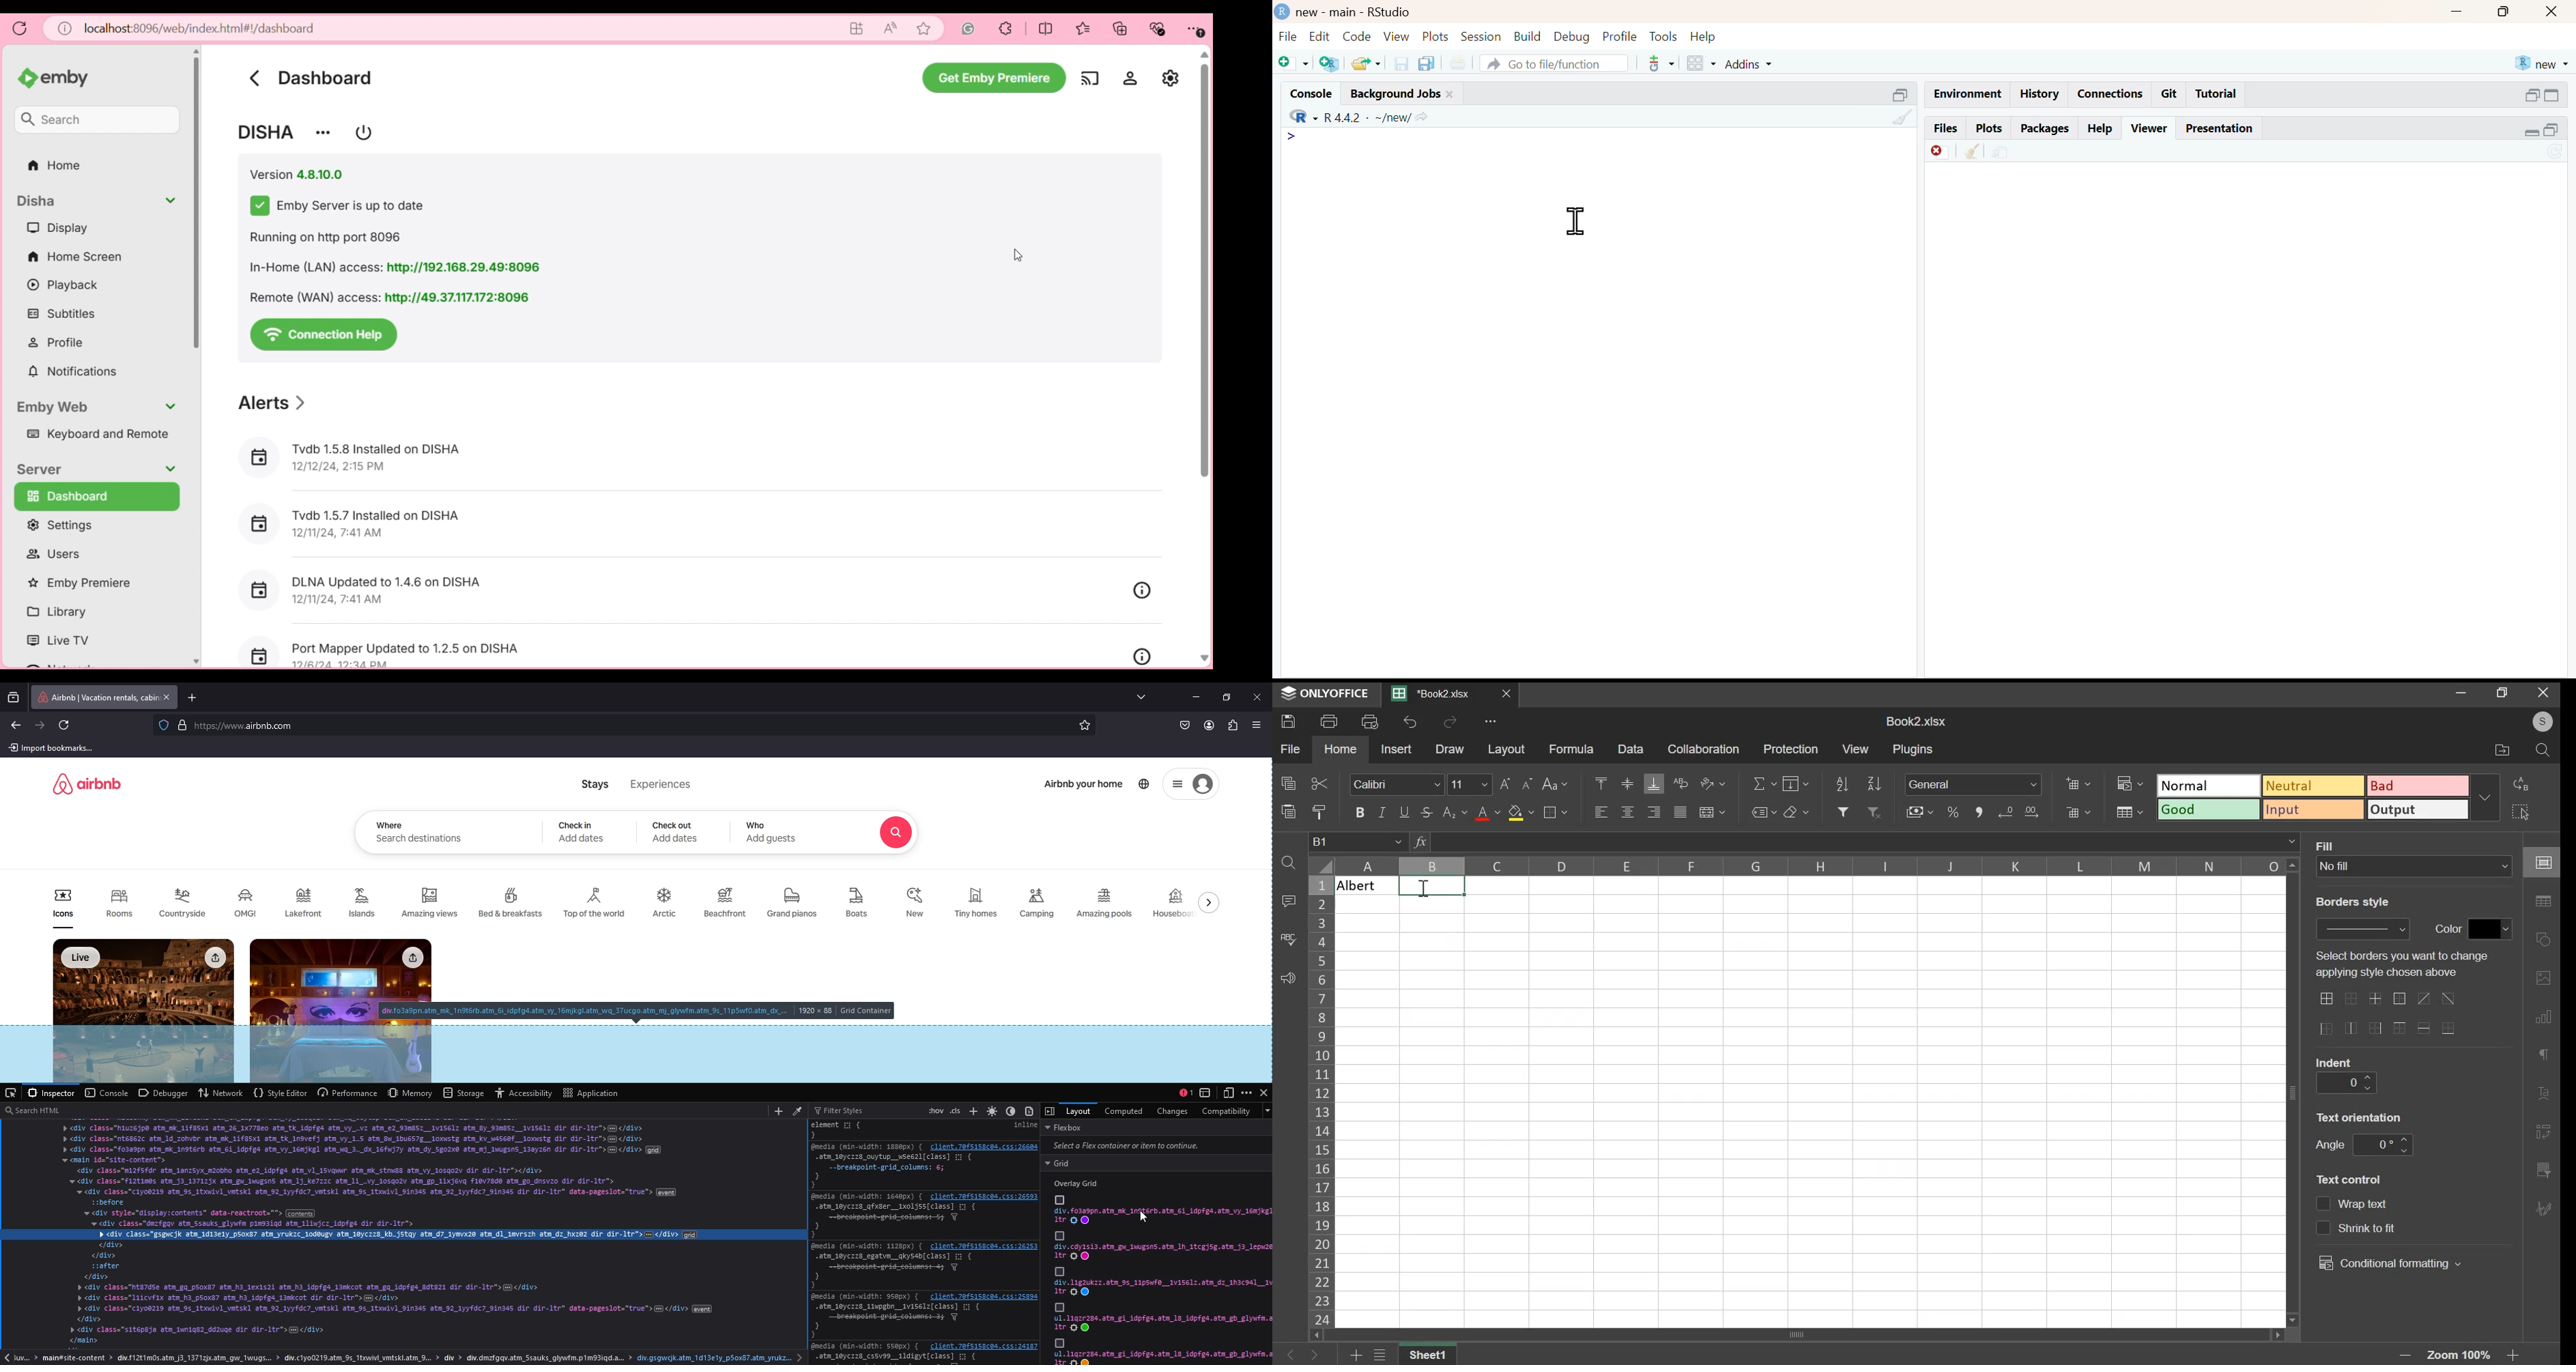  Describe the element at coordinates (860, 902) in the screenshot. I see `boats` at that location.